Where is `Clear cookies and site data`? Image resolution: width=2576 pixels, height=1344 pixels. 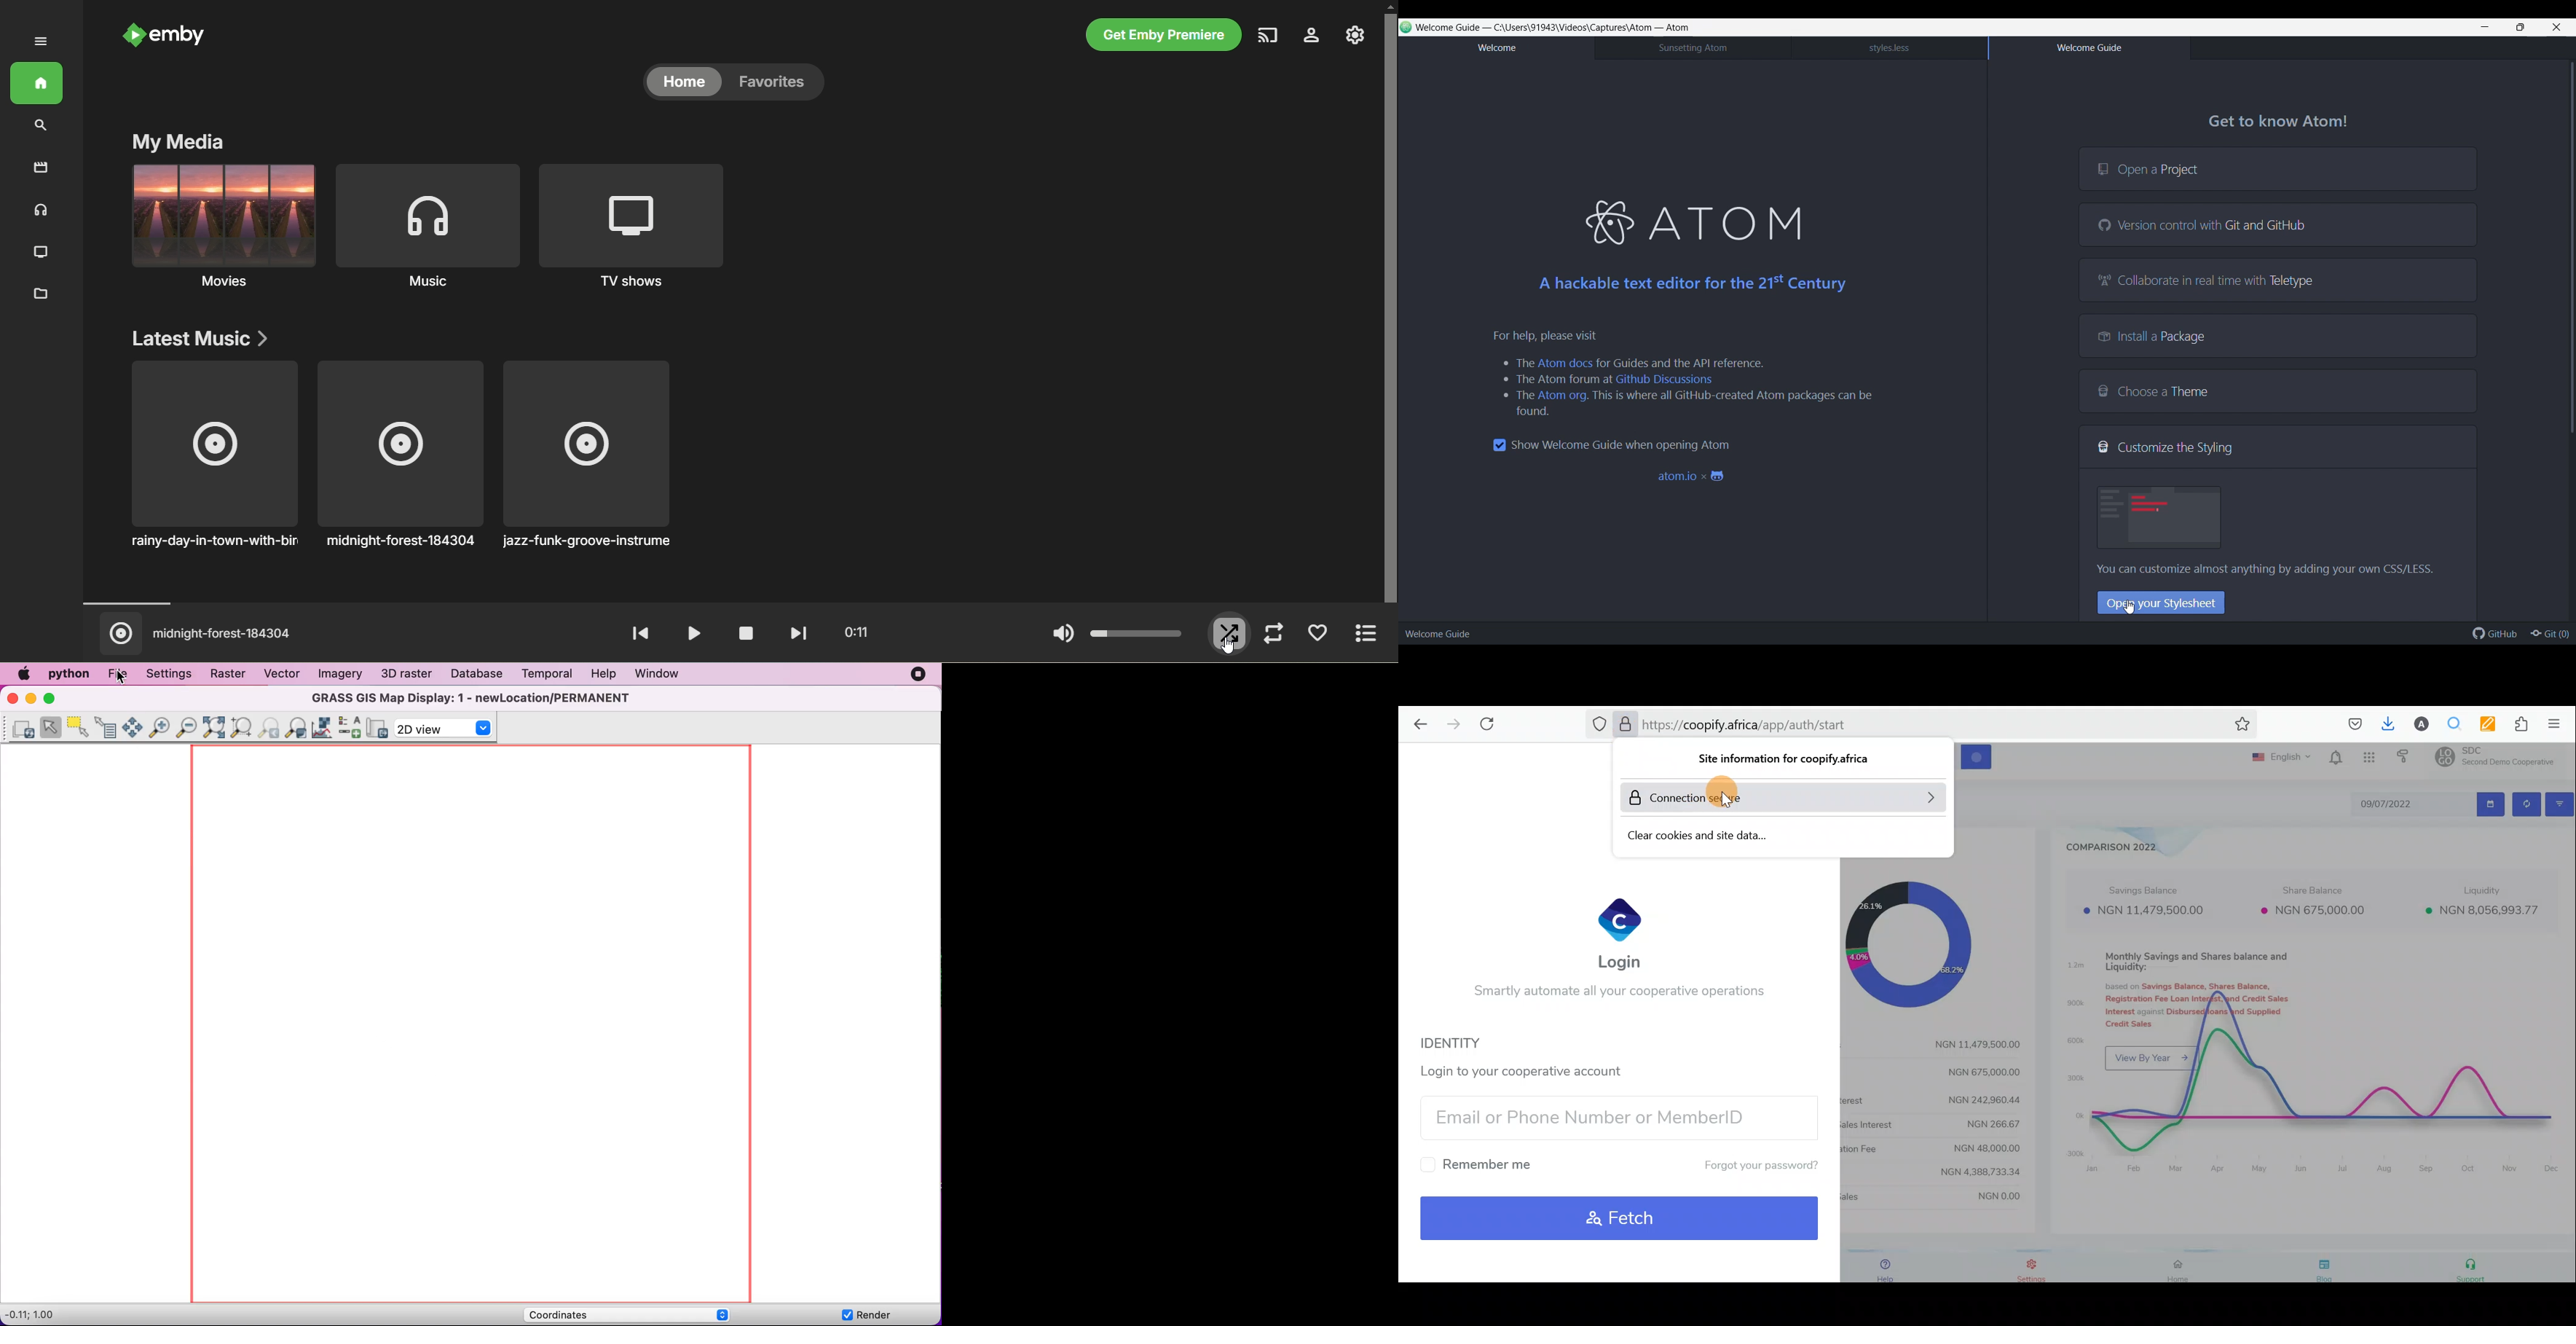 Clear cookies and site data is located at coordinates (1749, 833).